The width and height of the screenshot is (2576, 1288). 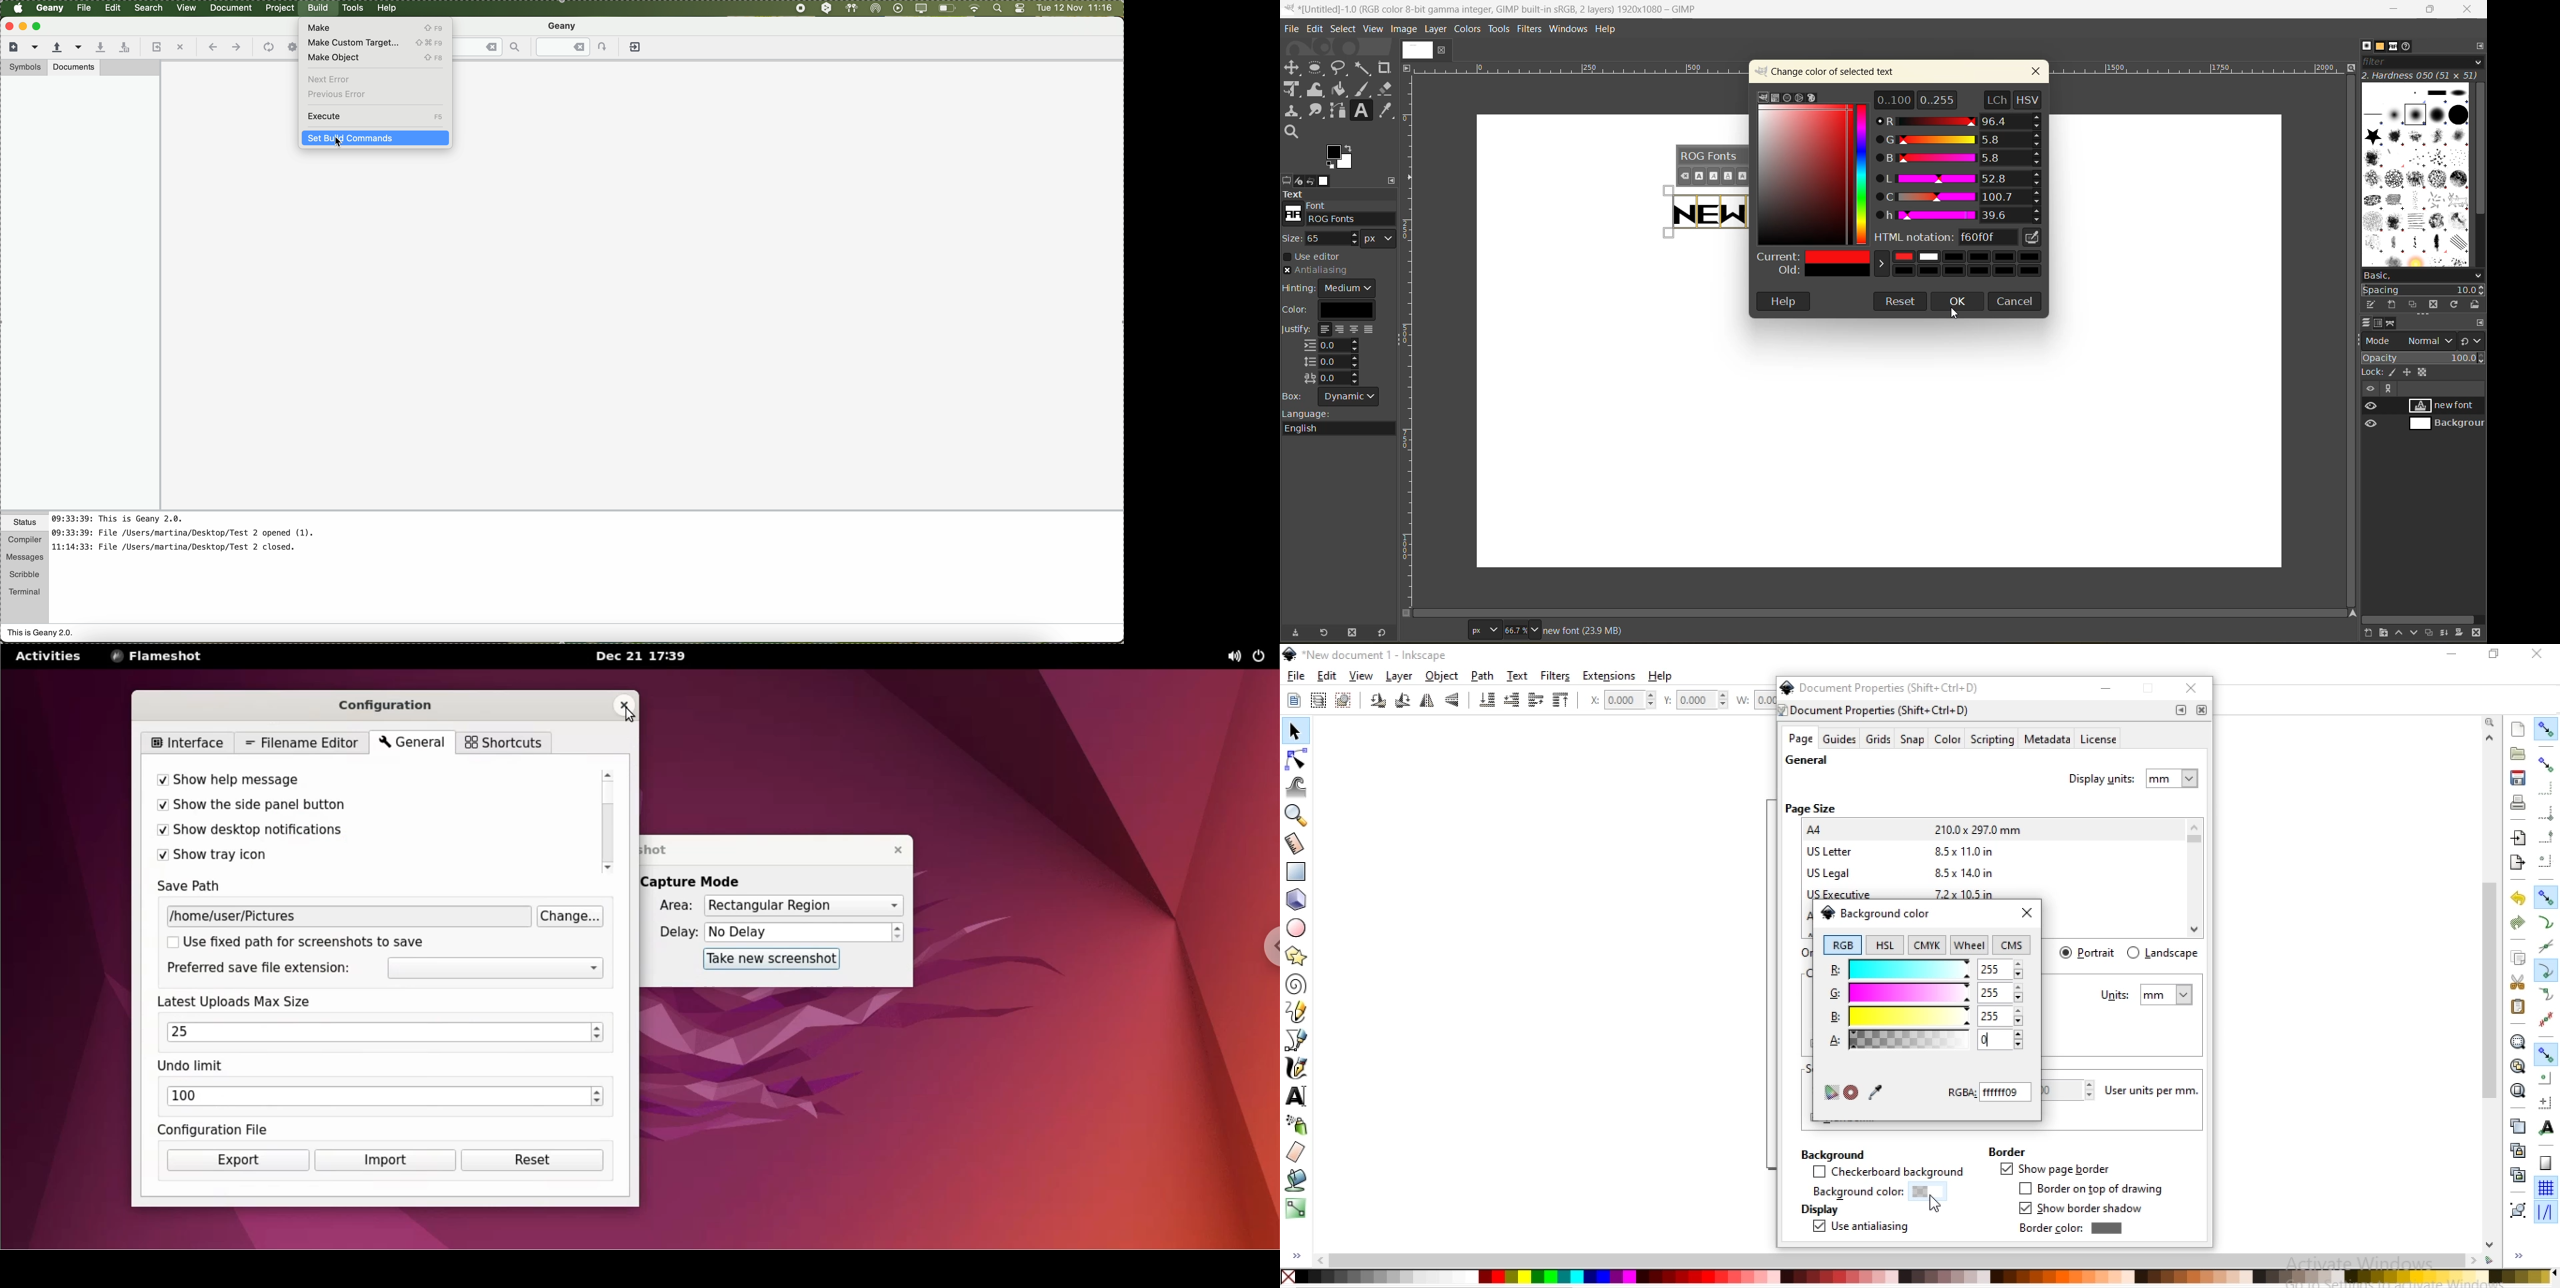 What do you see at coordinates (1335, 309) in the screenshot?
I see `color` at bounding box center [1335, 309].